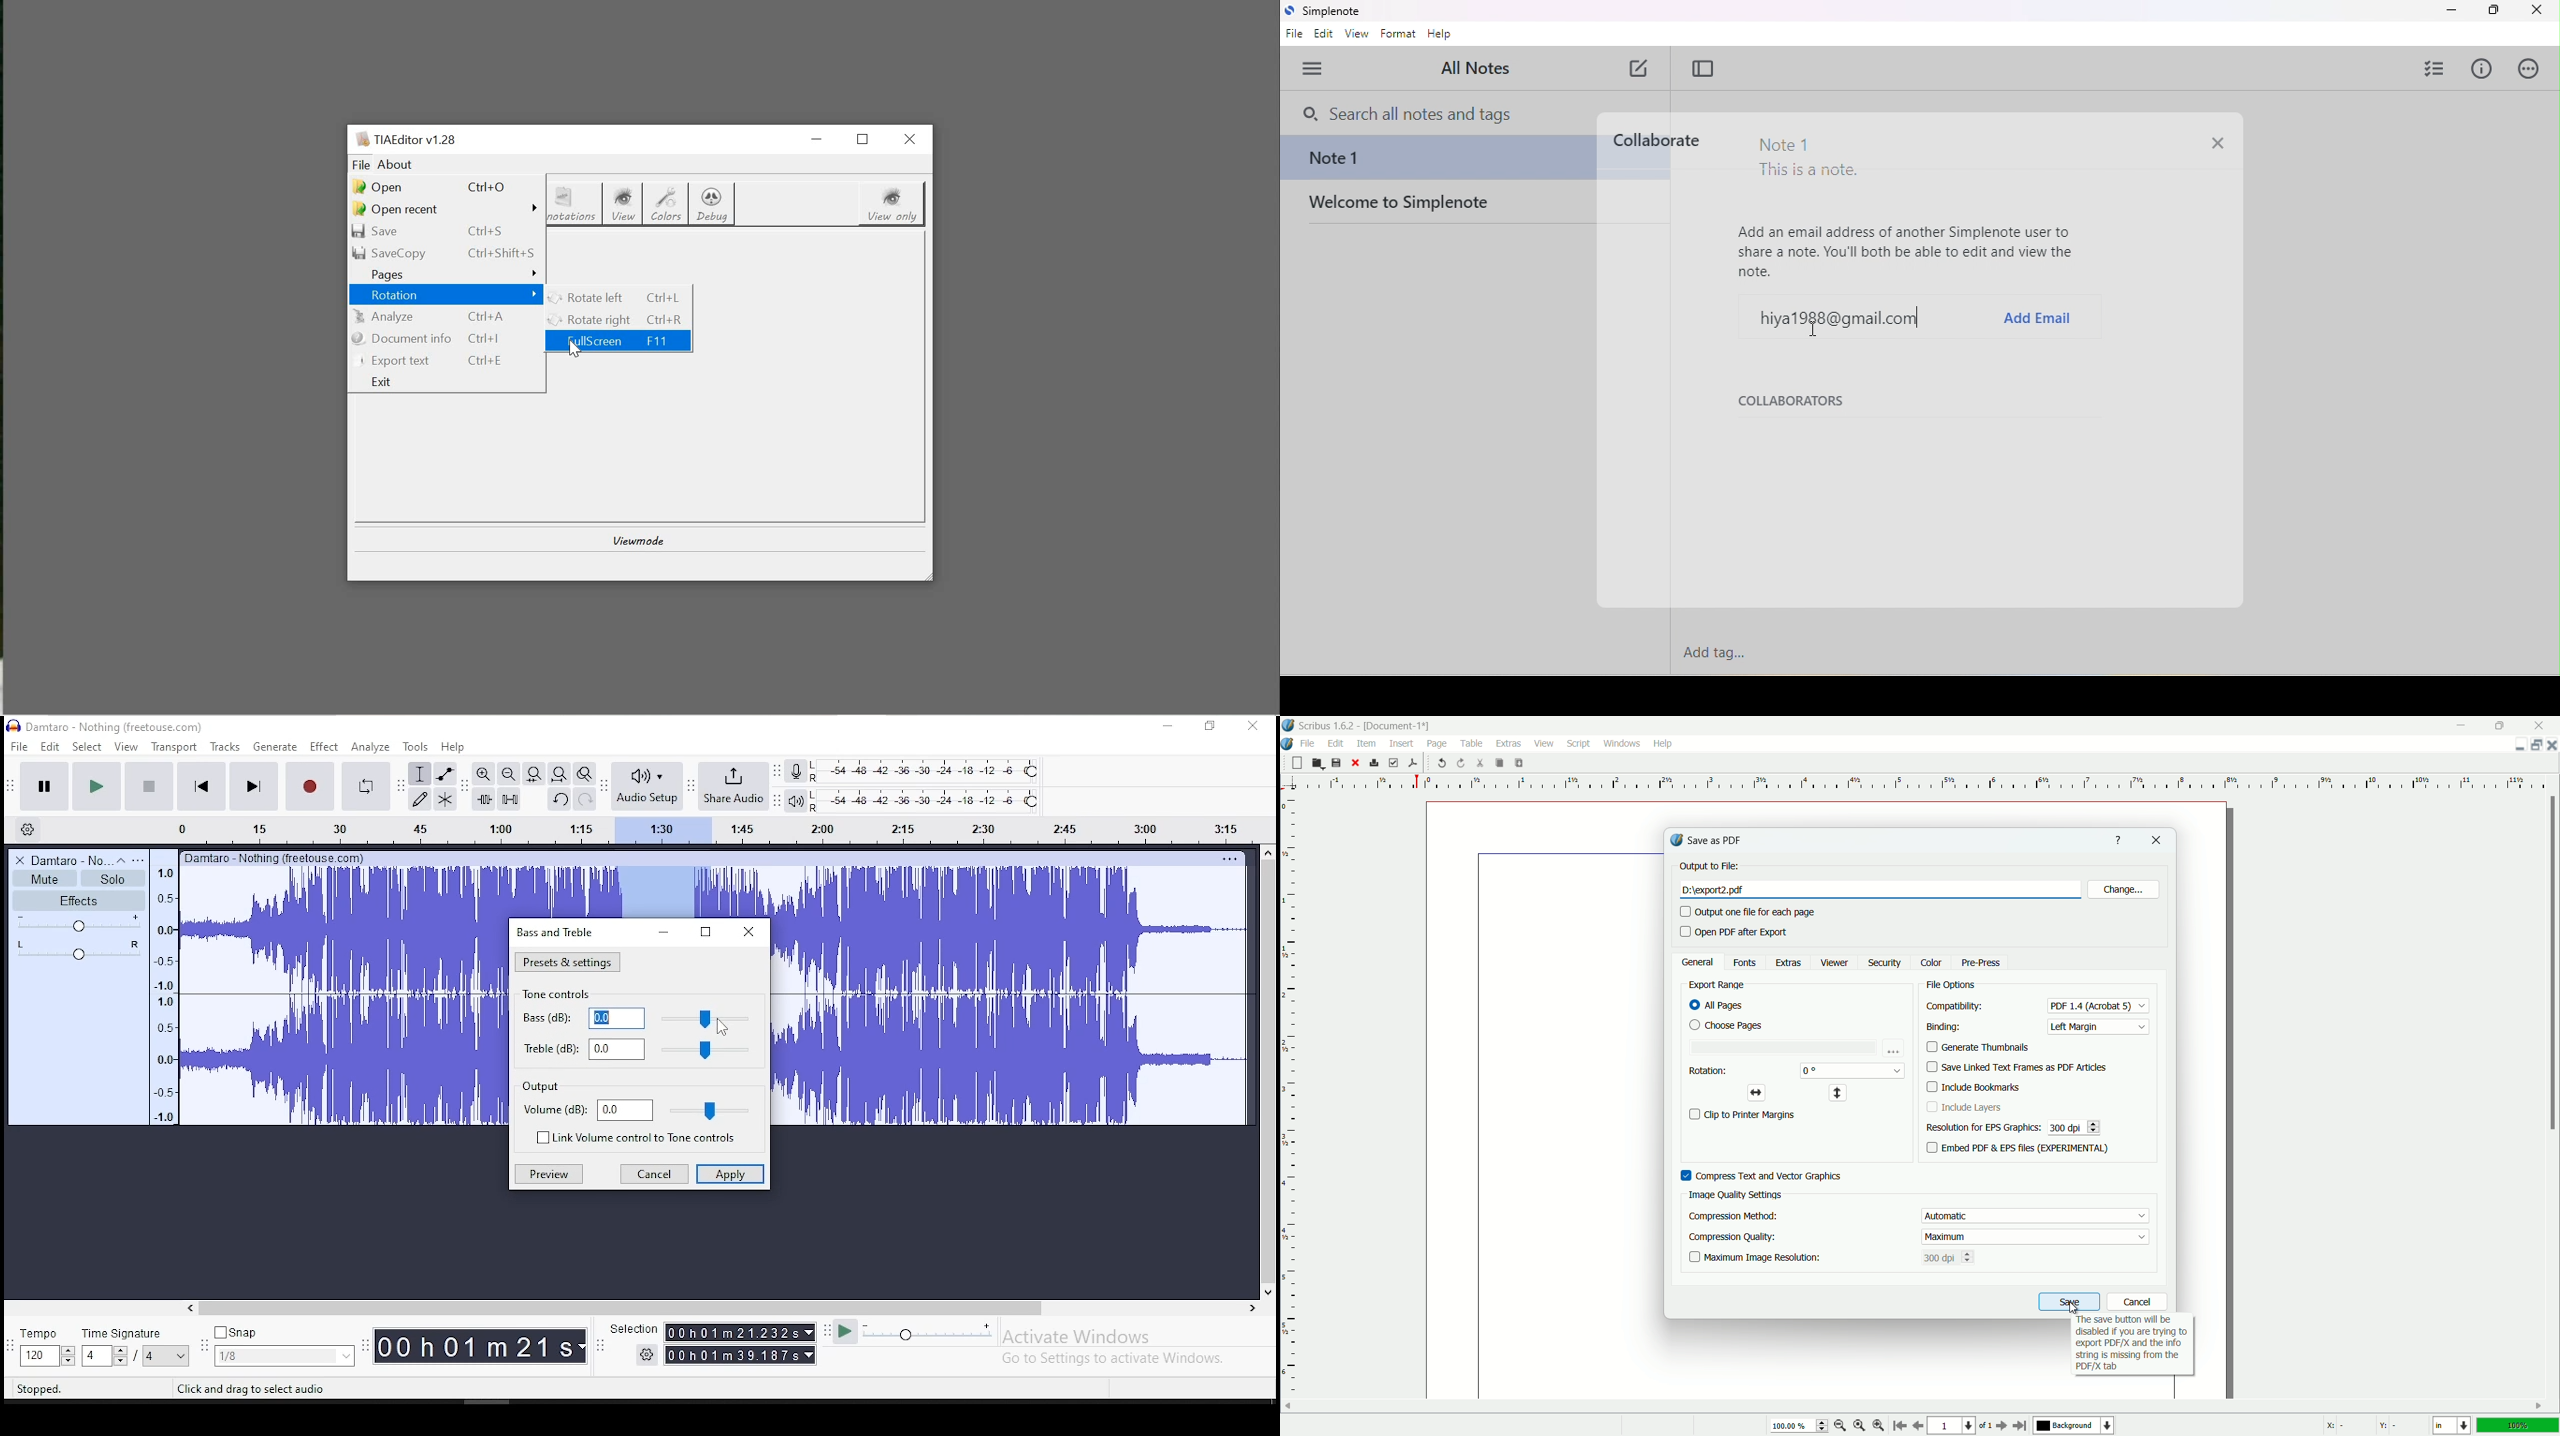 The width and height of the screenshot is (2576, 1456). I want to click on maximize, so click(2492, 10).